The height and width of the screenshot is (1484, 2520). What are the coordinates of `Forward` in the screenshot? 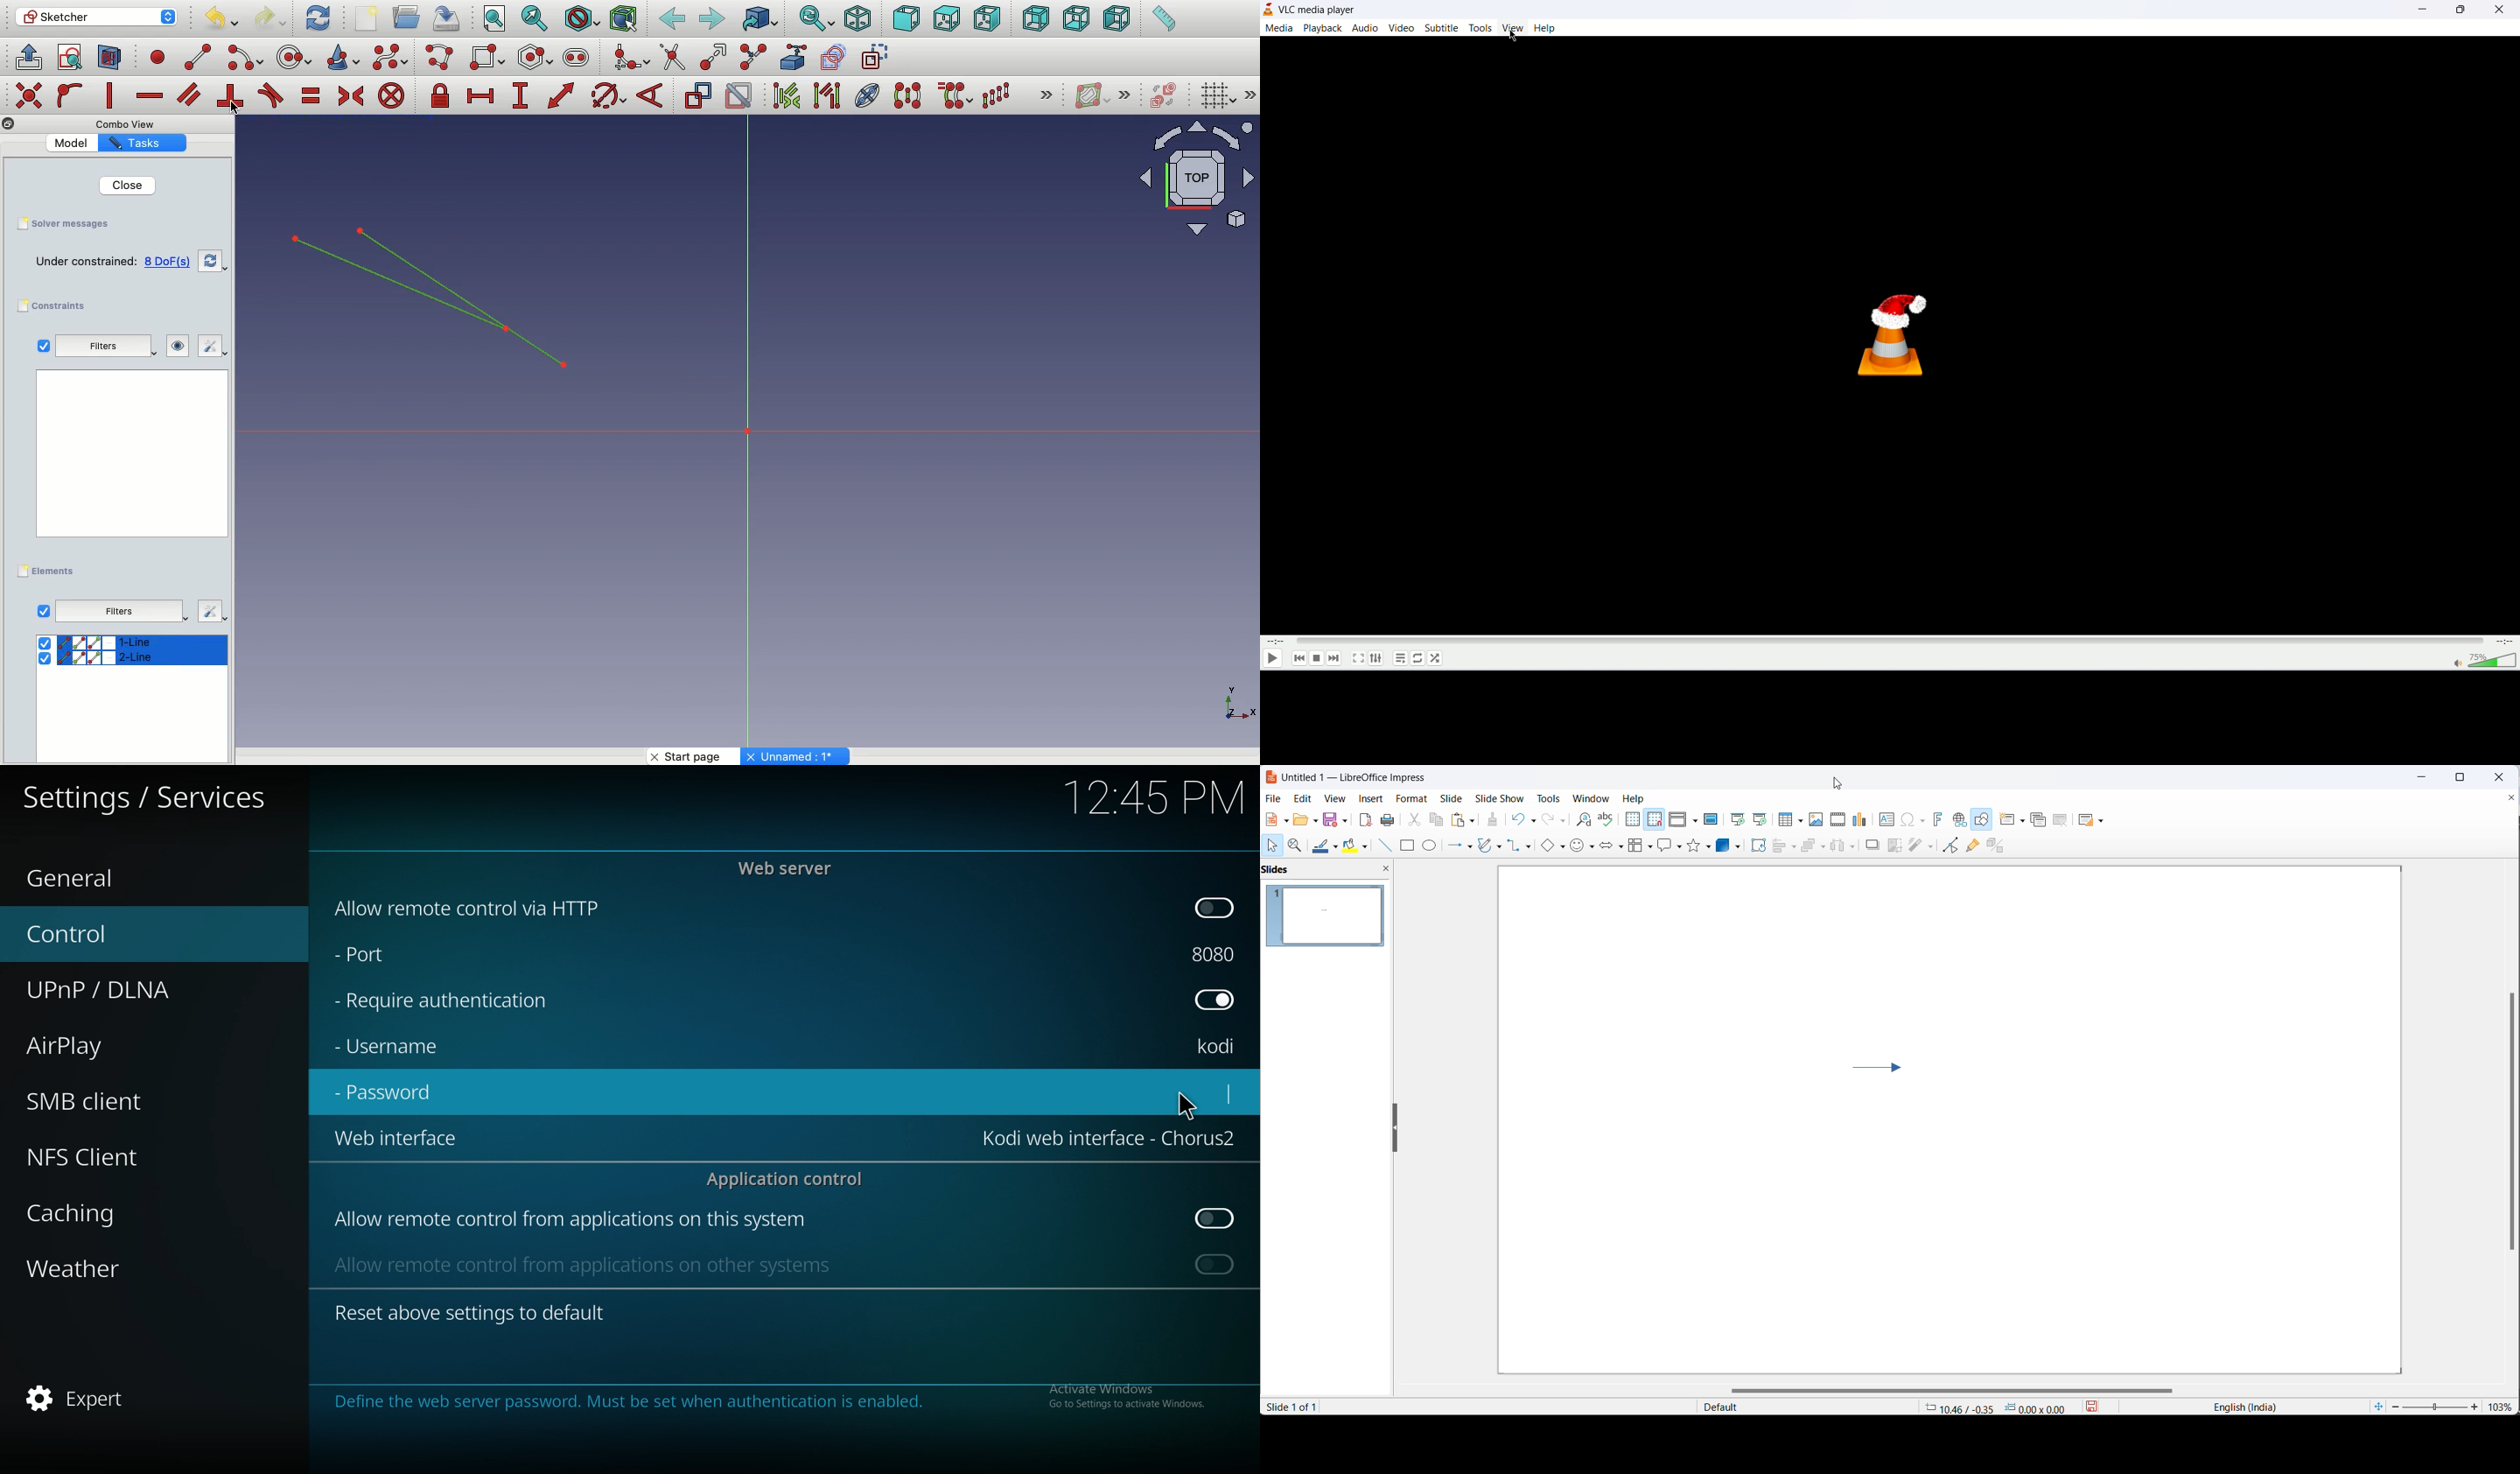 It's located at (712, 20).